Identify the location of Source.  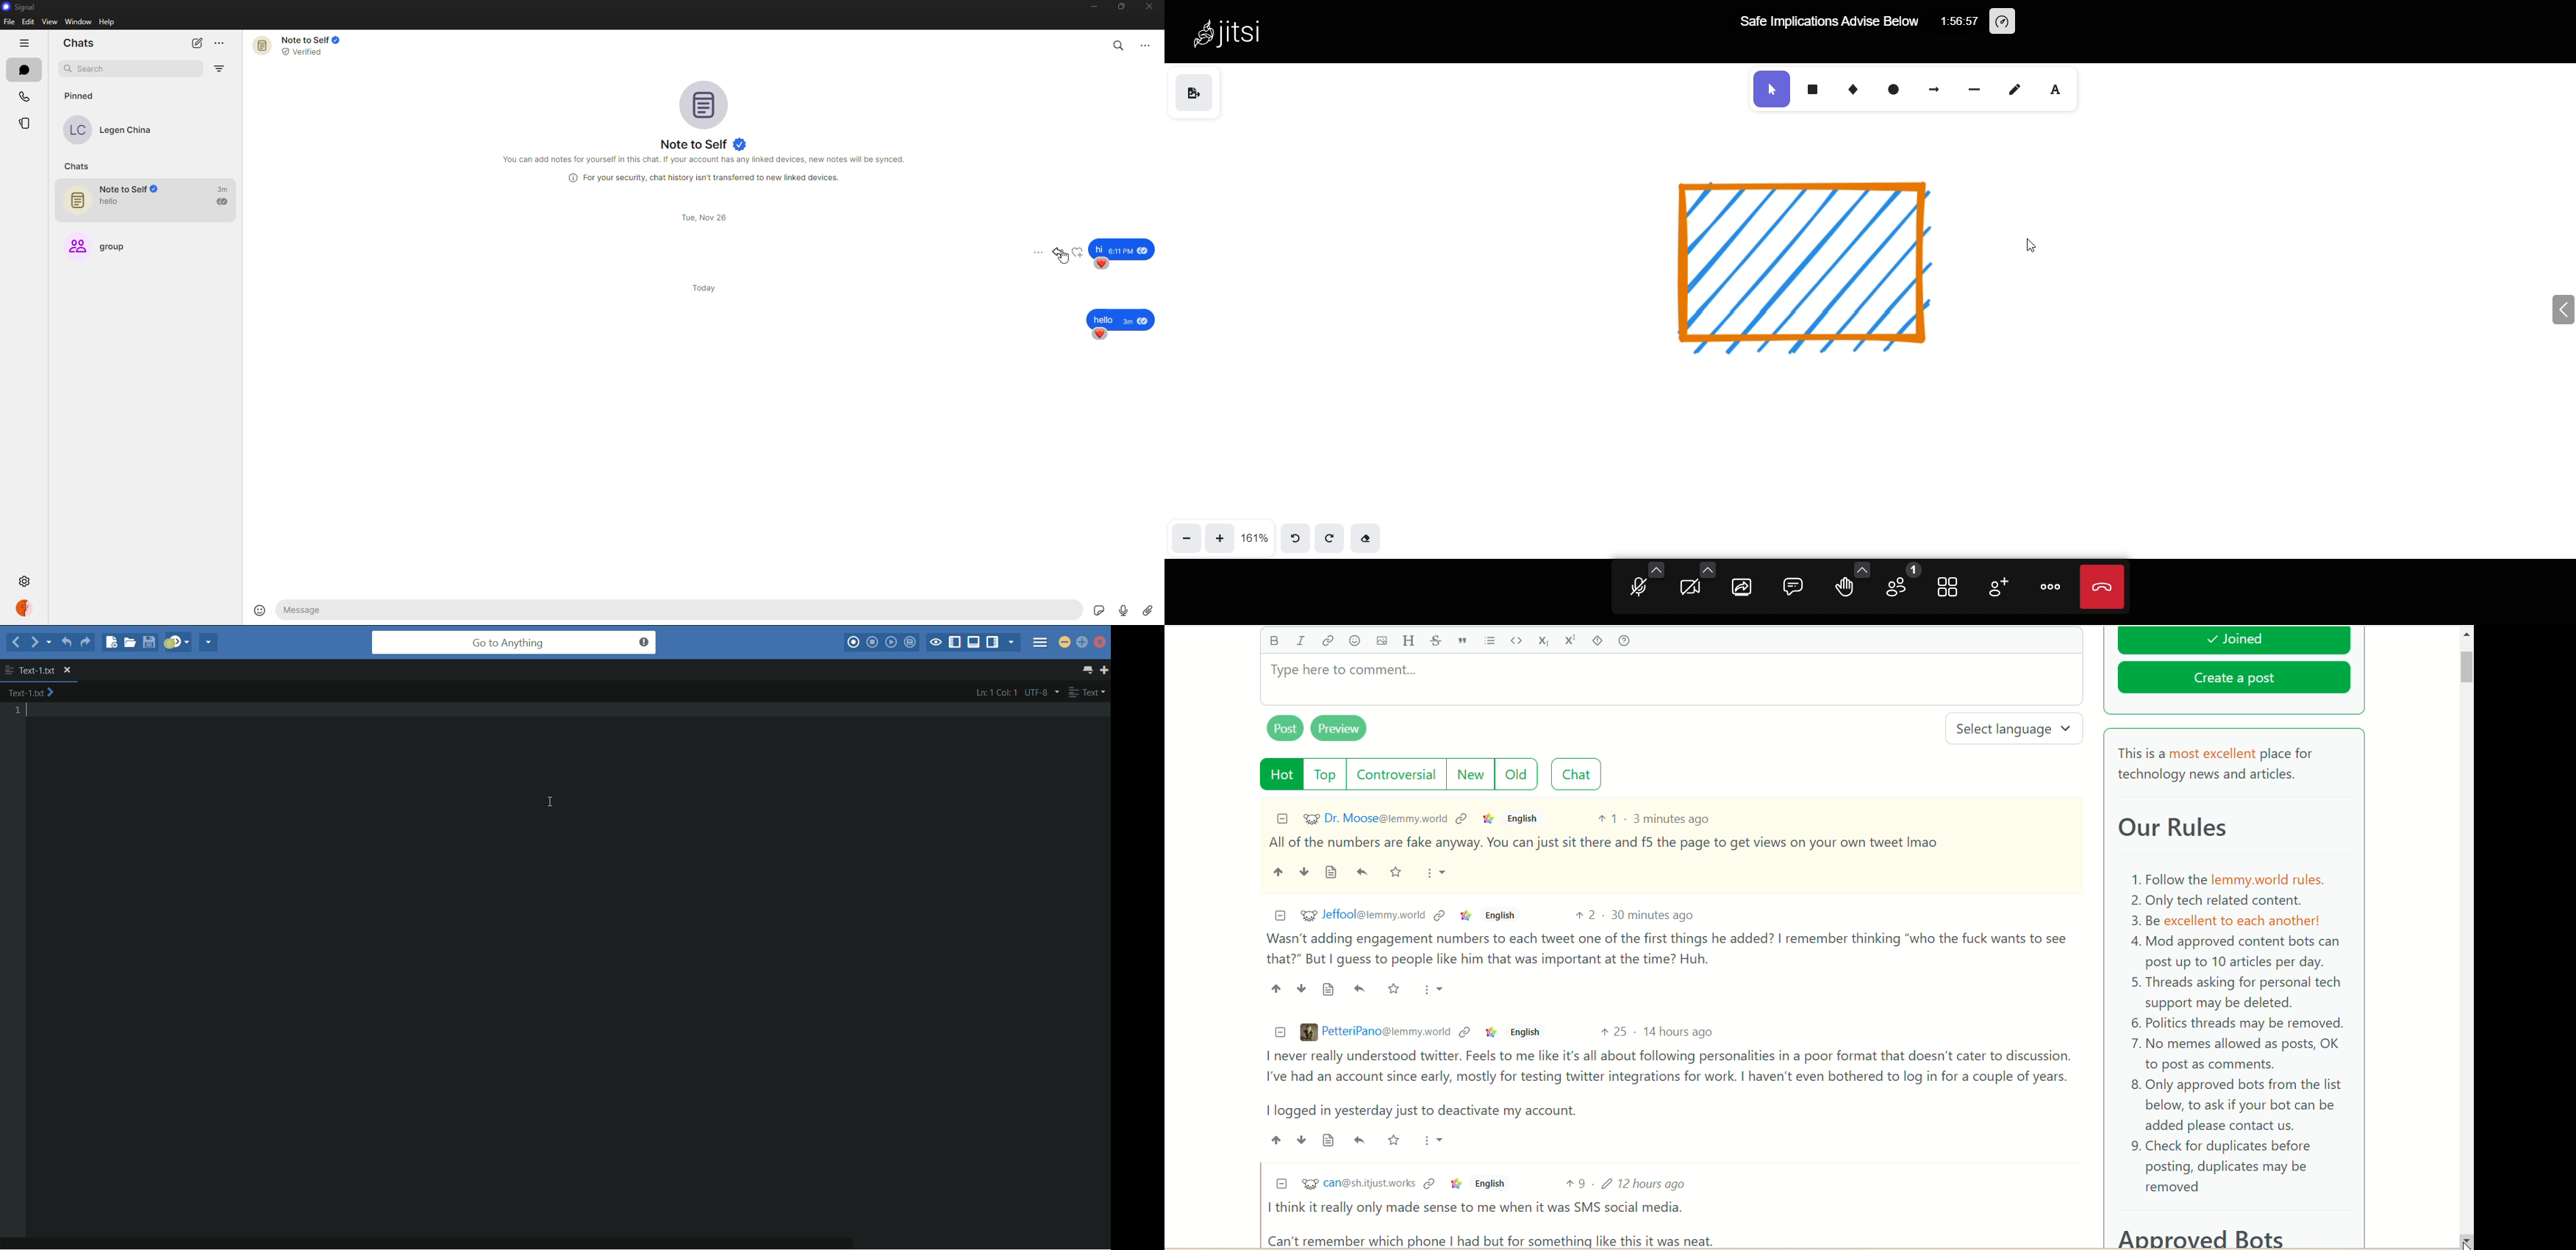
(1330, 990).